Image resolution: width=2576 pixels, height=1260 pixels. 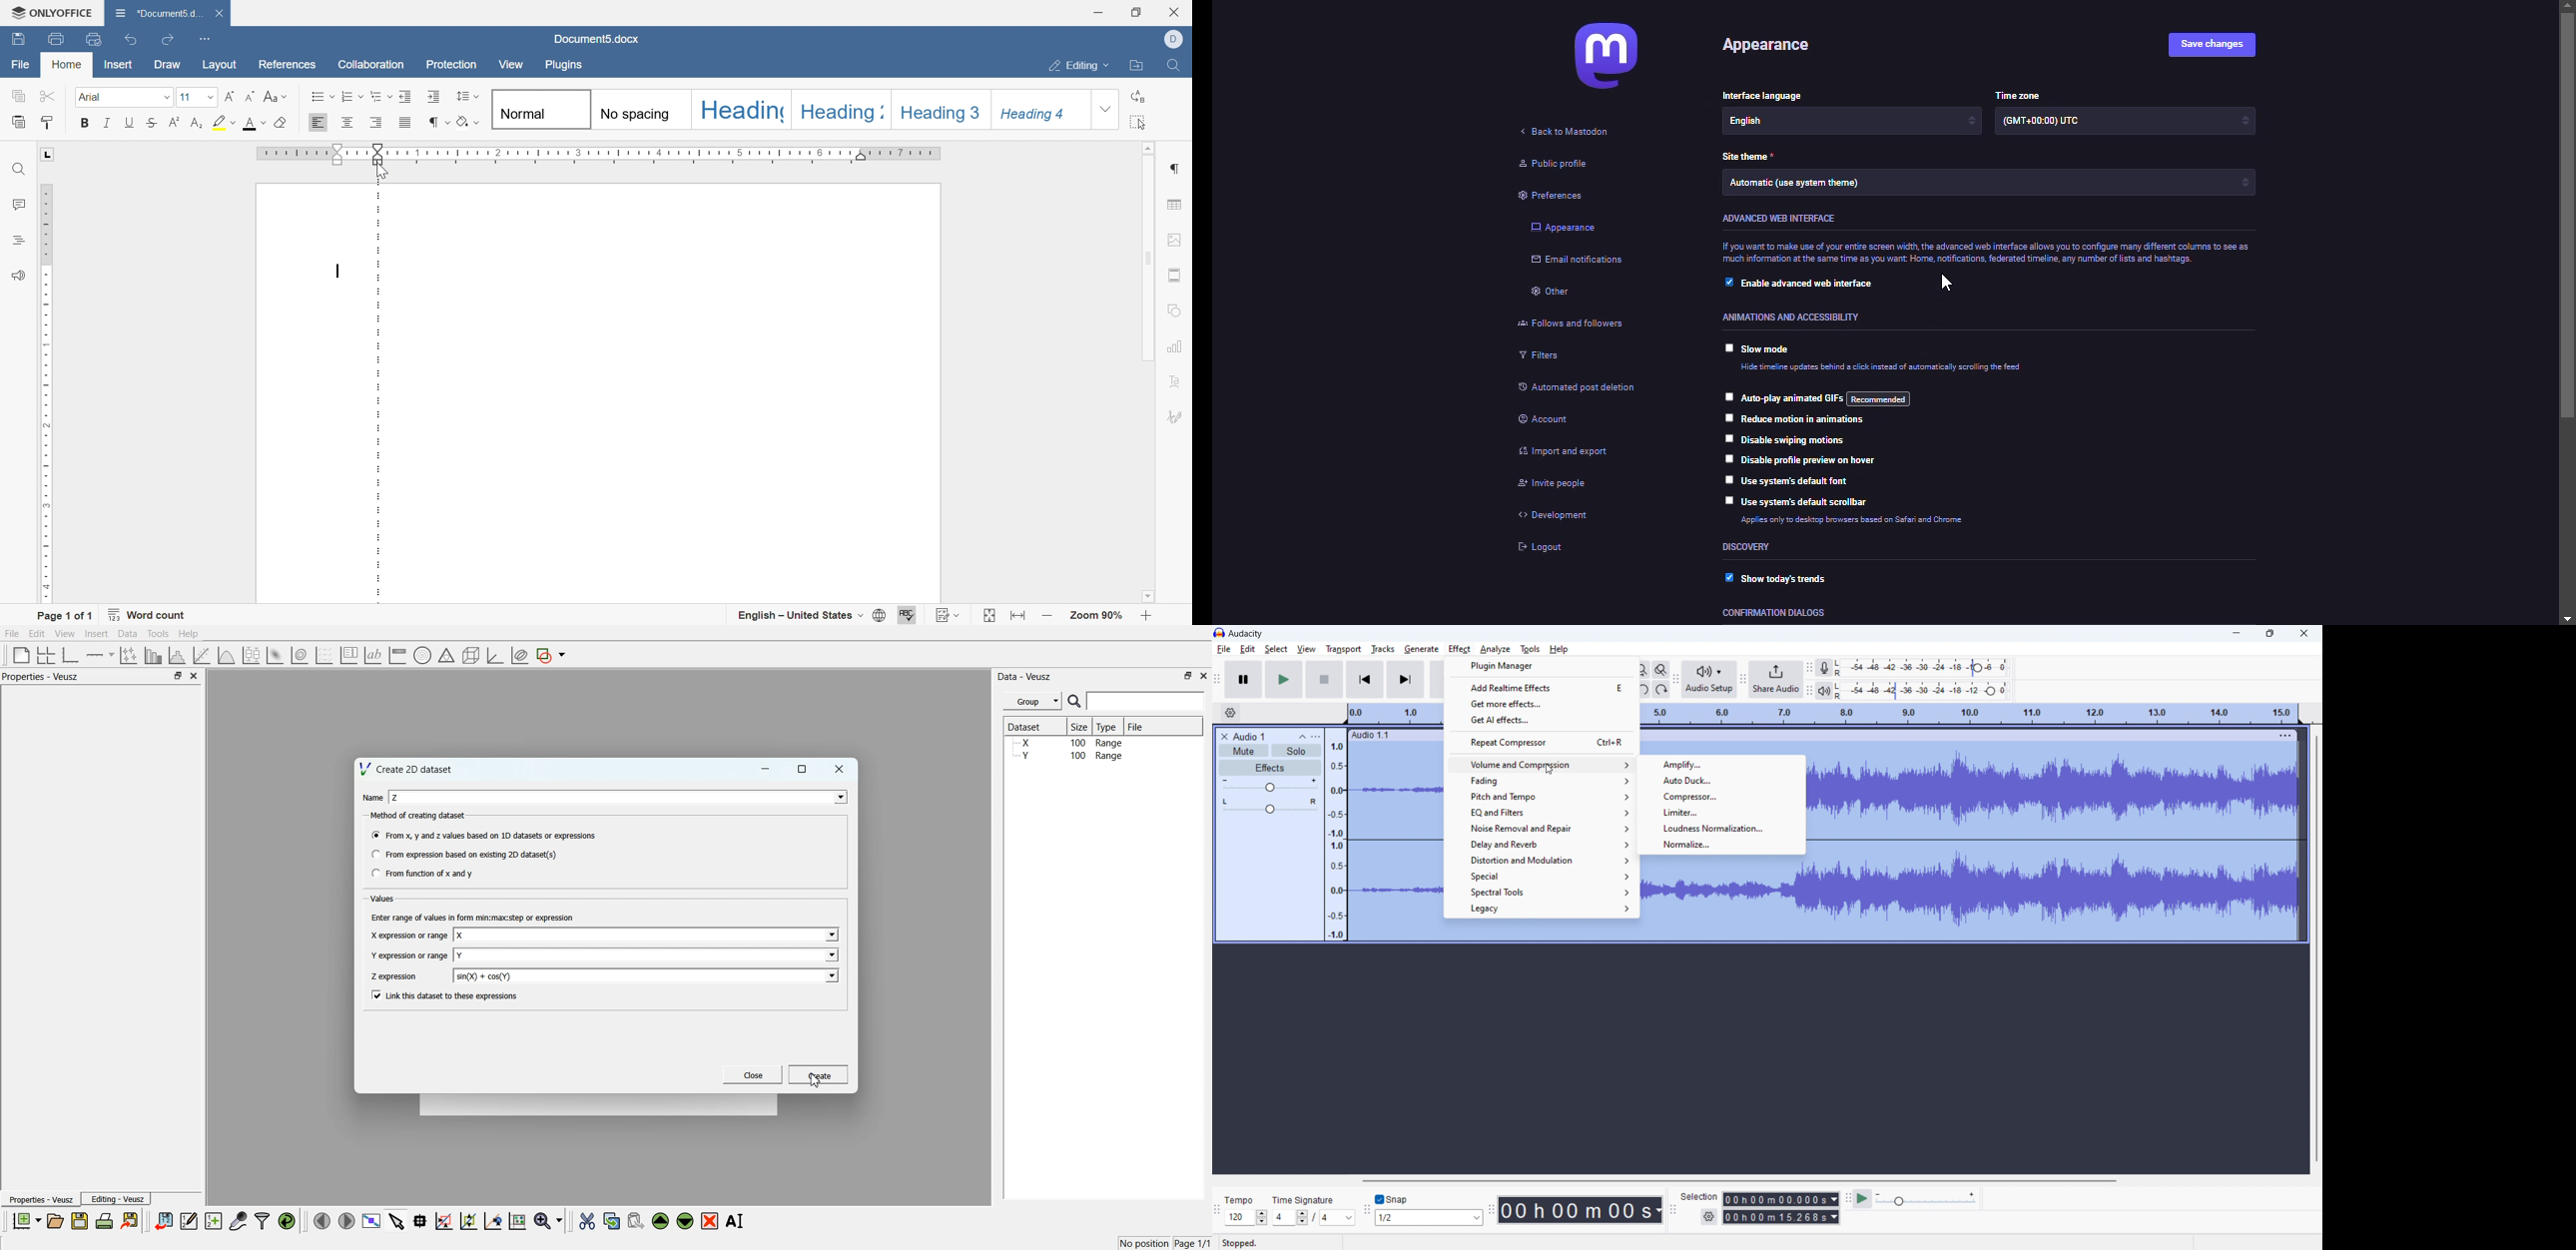 What do you see at coordinates (155, 10) in the screenshot?
I see `document5.docx` at bounding box center [155, 10].